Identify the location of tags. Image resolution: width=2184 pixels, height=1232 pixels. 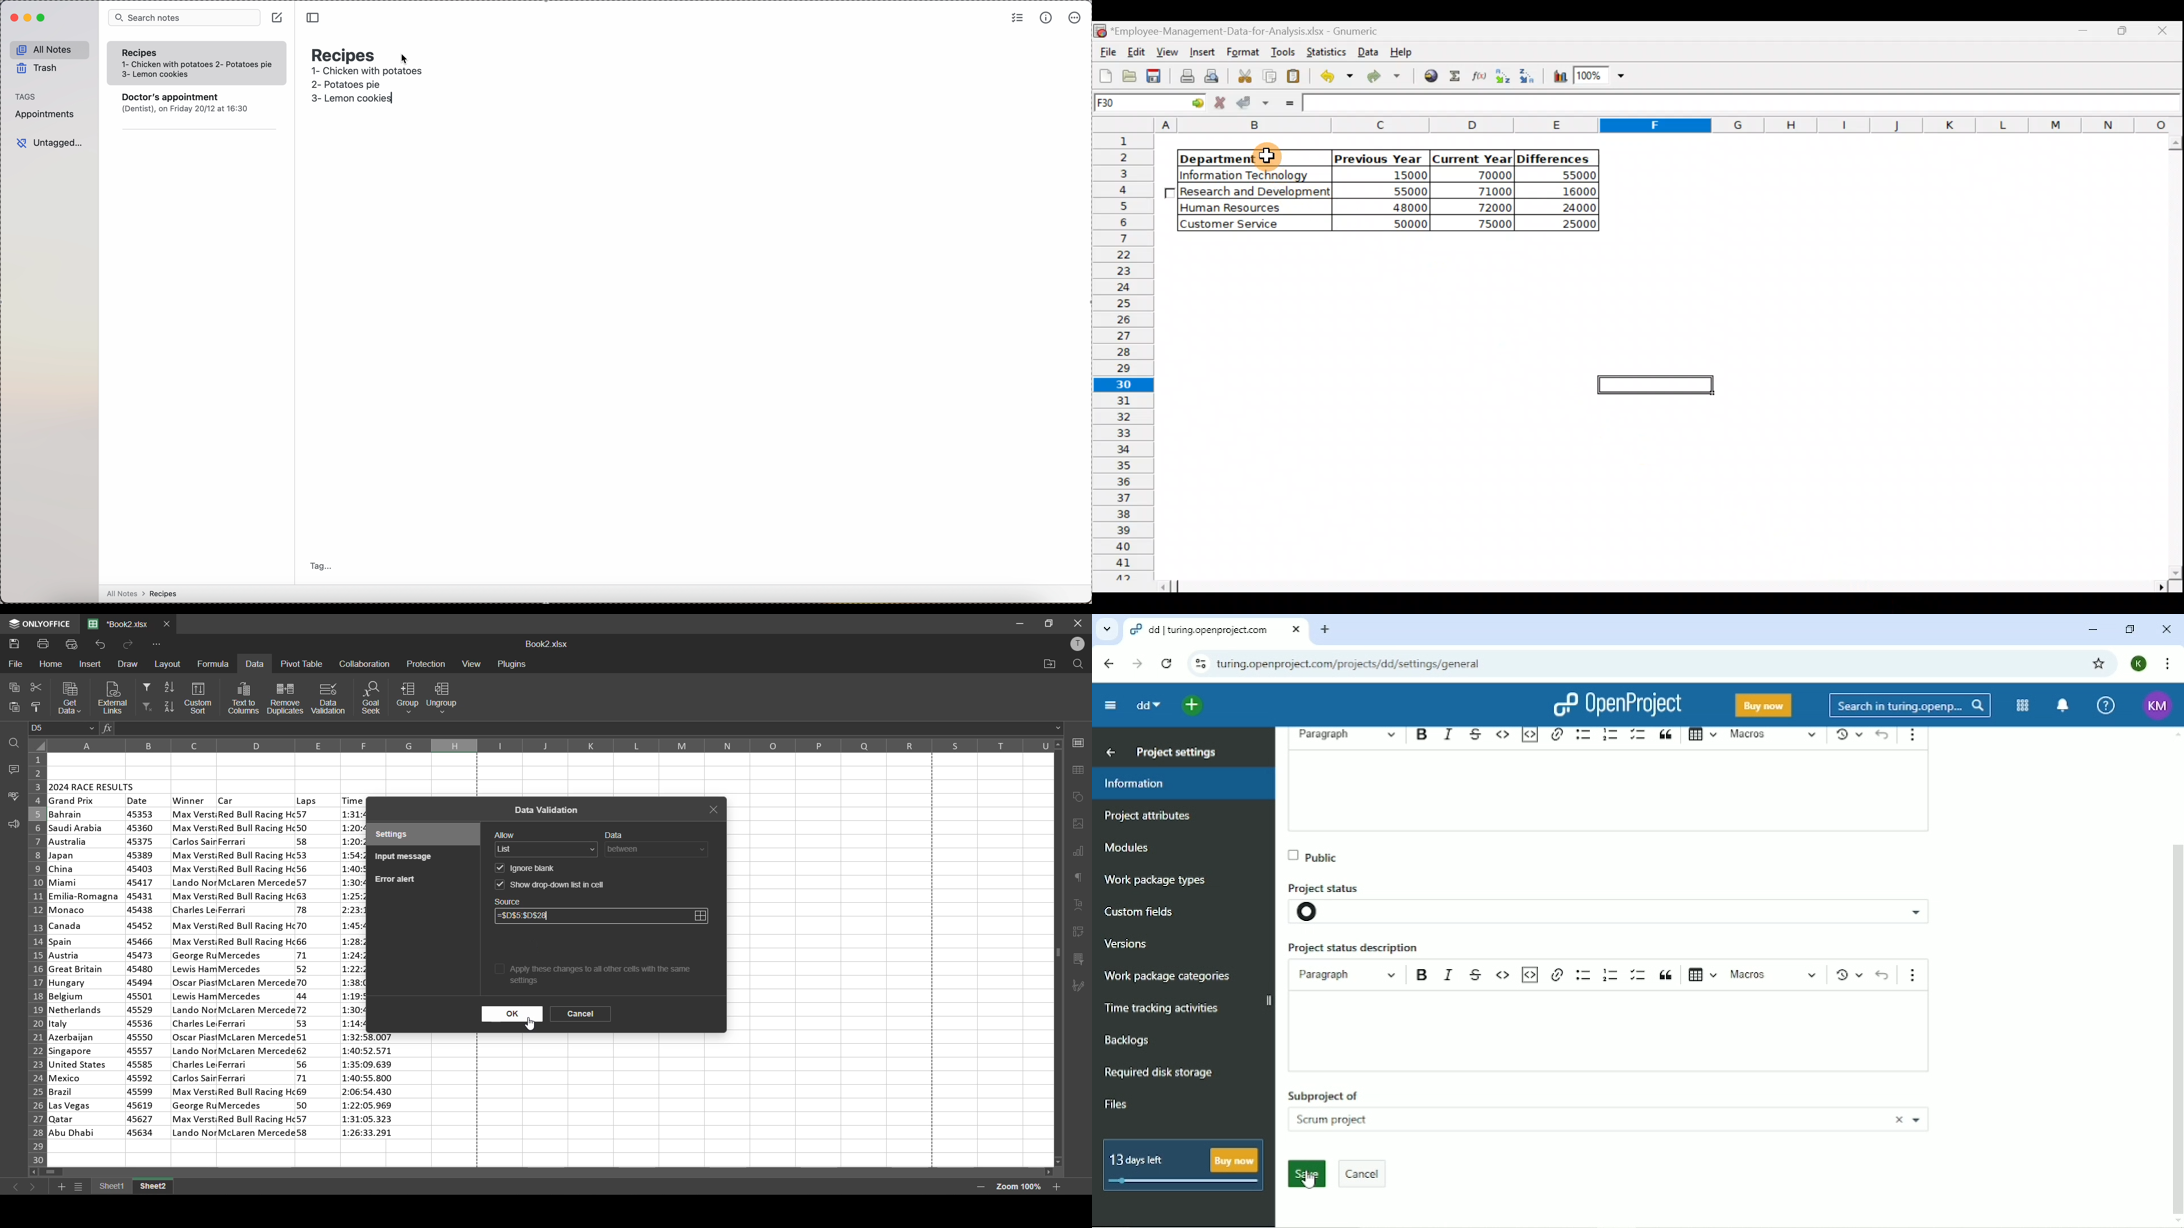
(25, 95).